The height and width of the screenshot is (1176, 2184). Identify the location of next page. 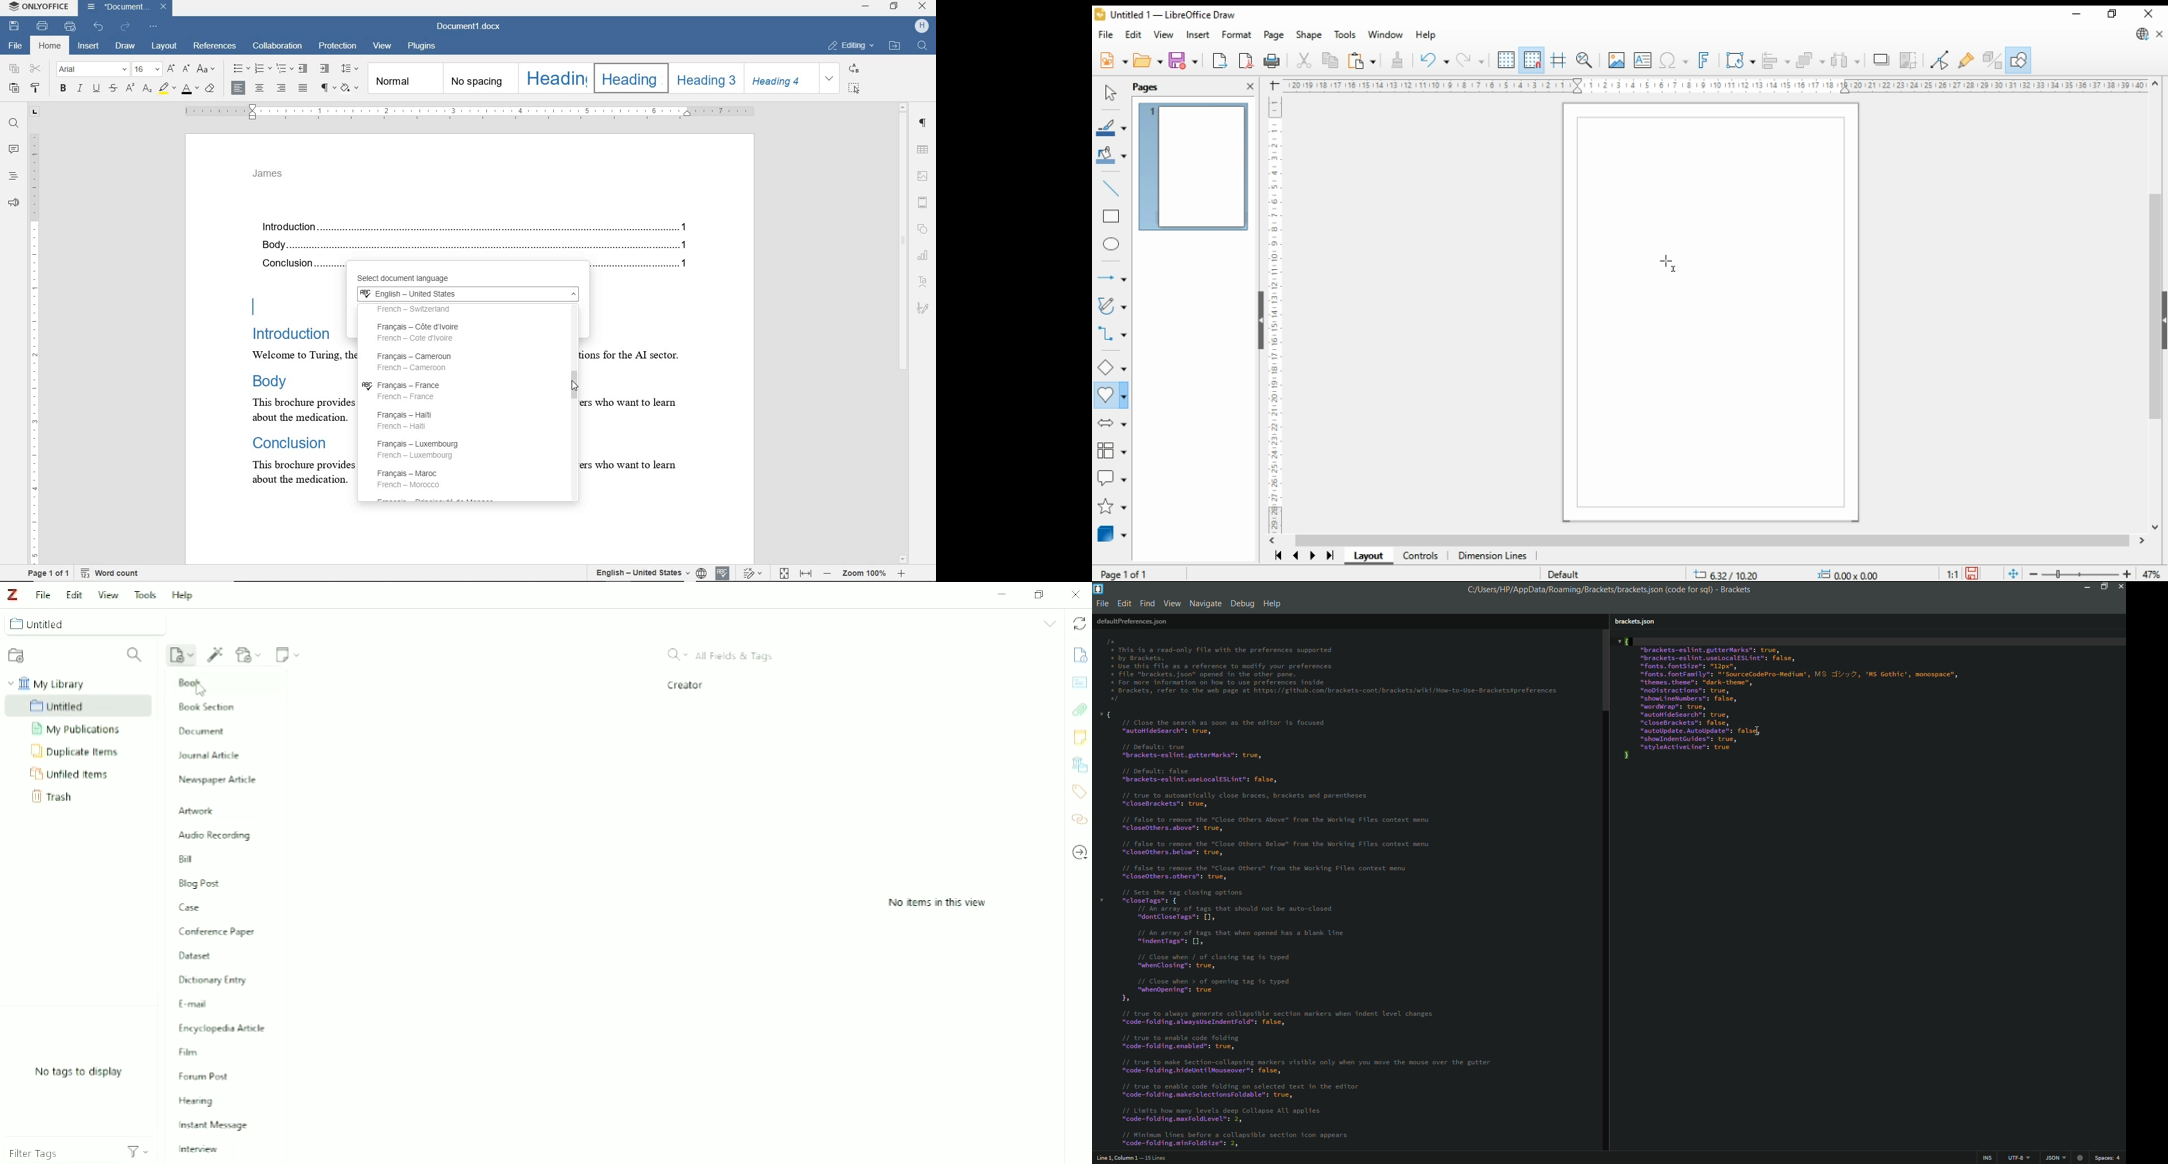
(1314, 558).